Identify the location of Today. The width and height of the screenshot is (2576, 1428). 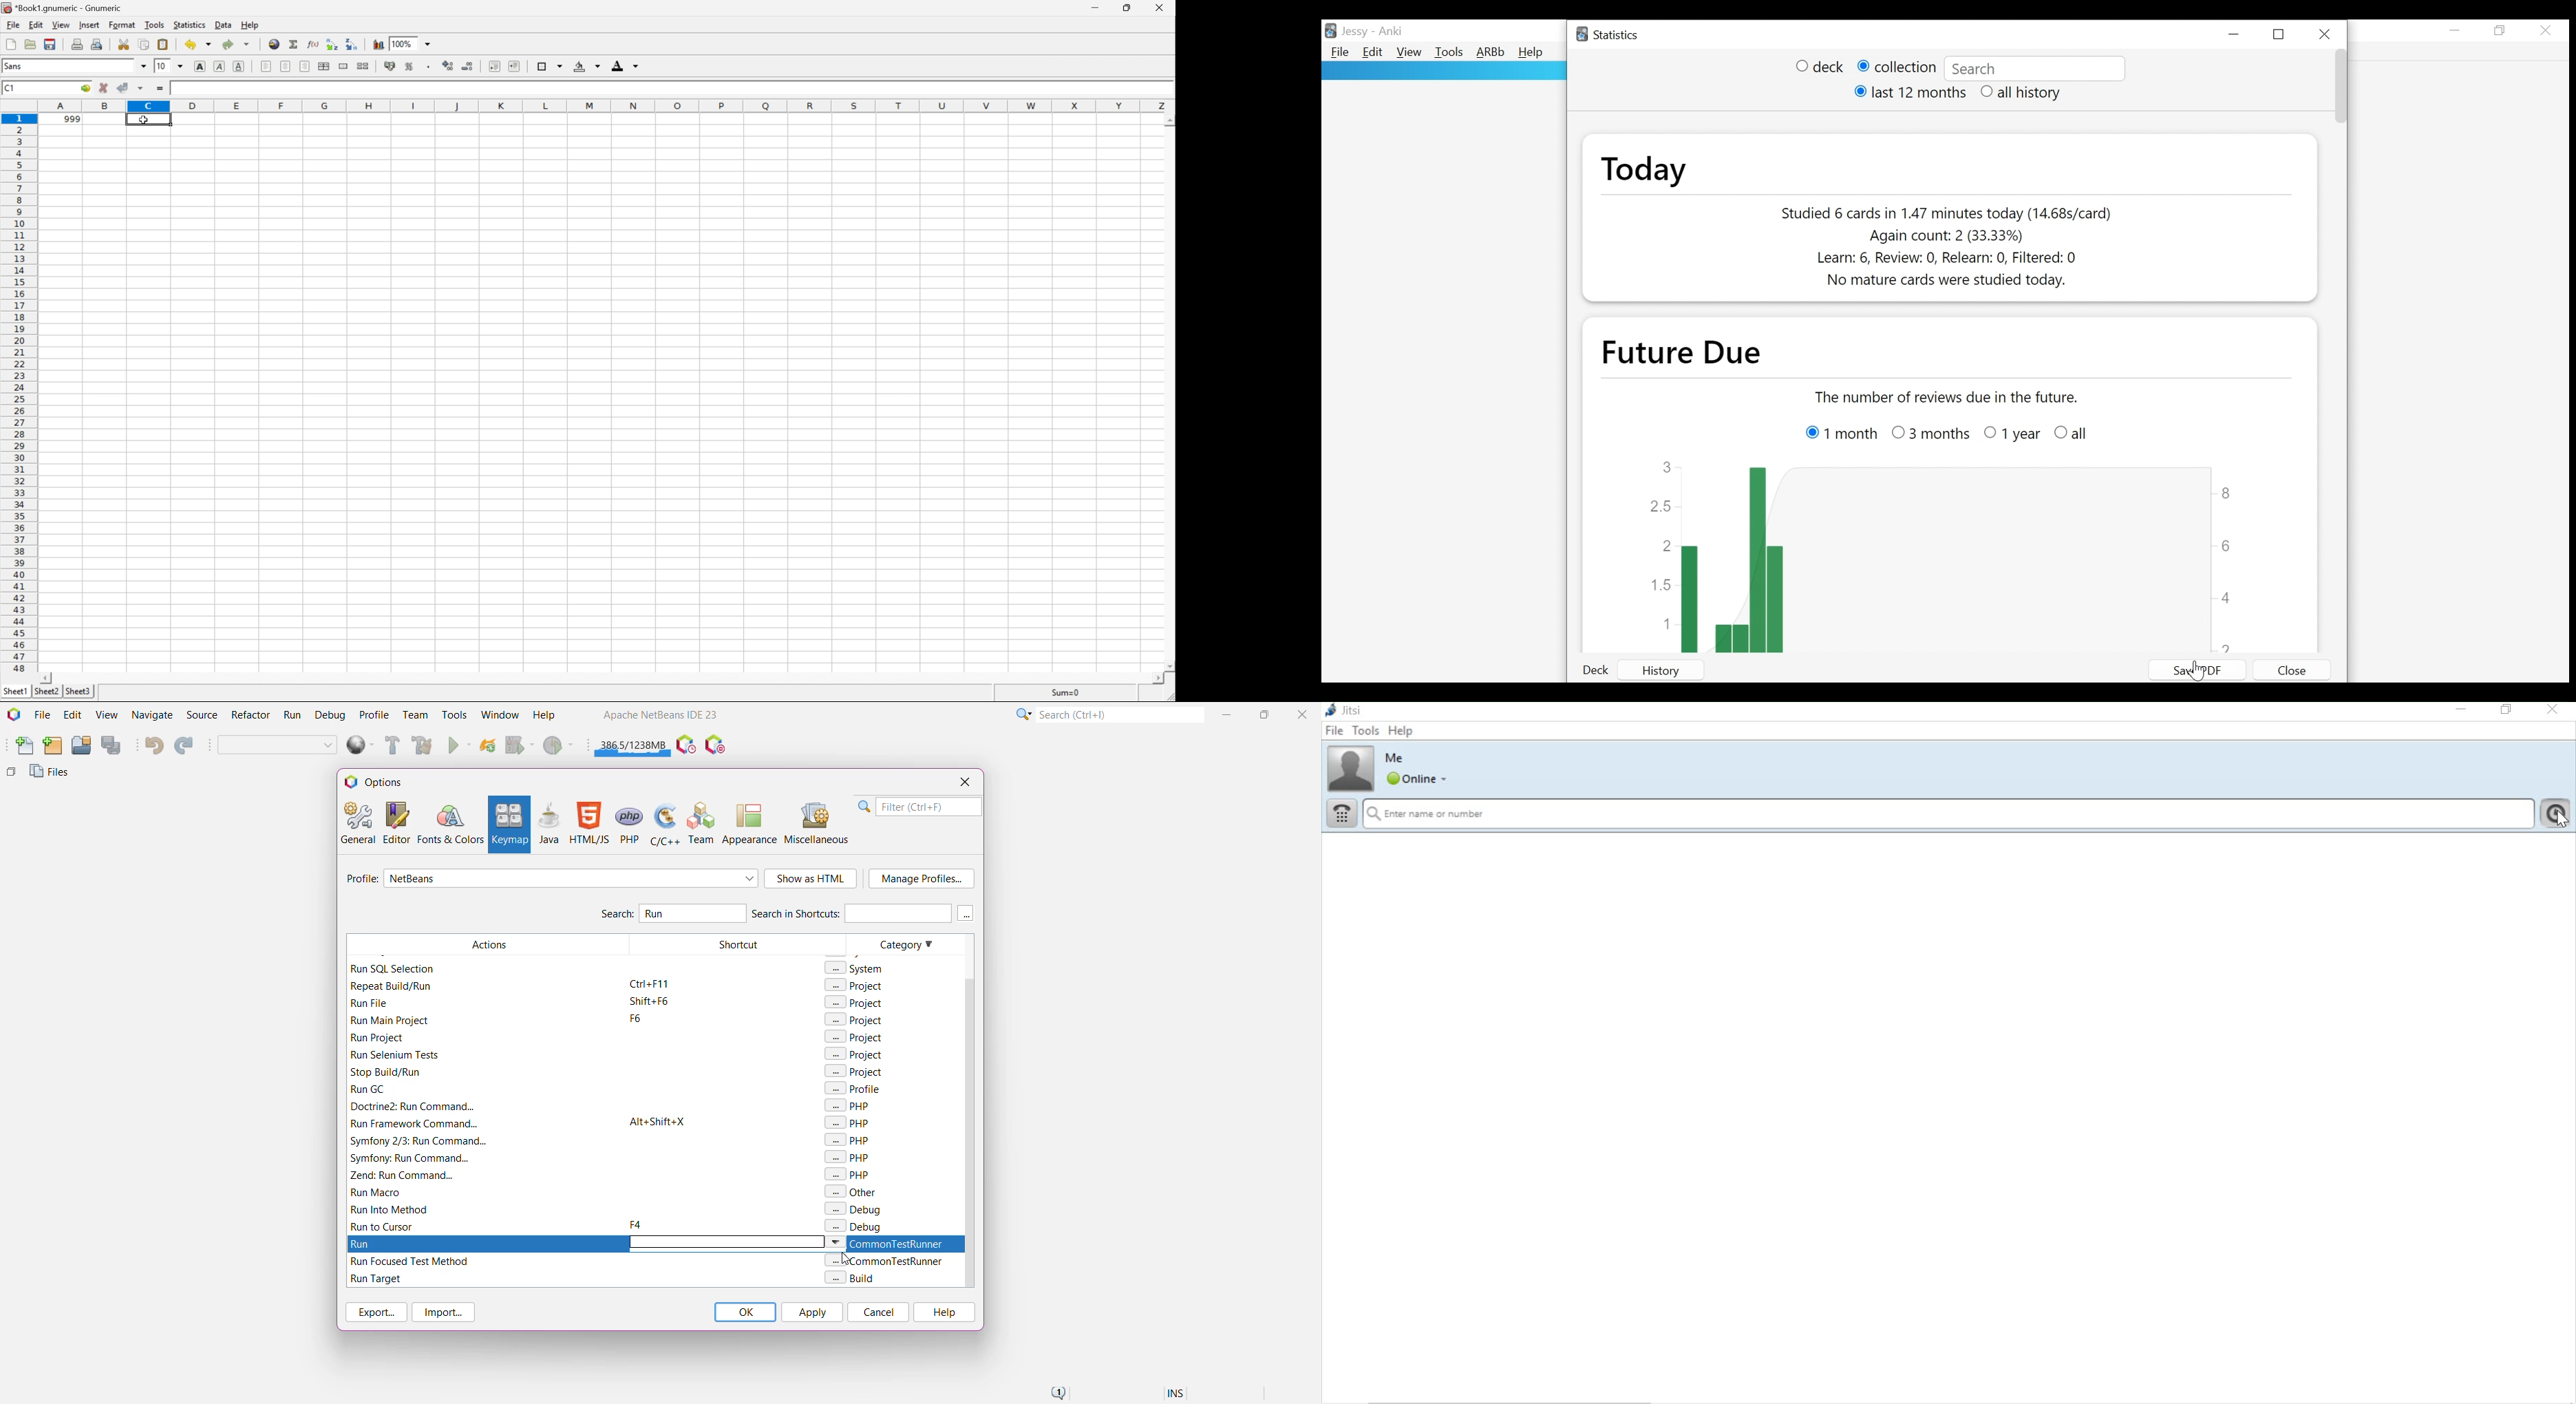
(1643, 170).